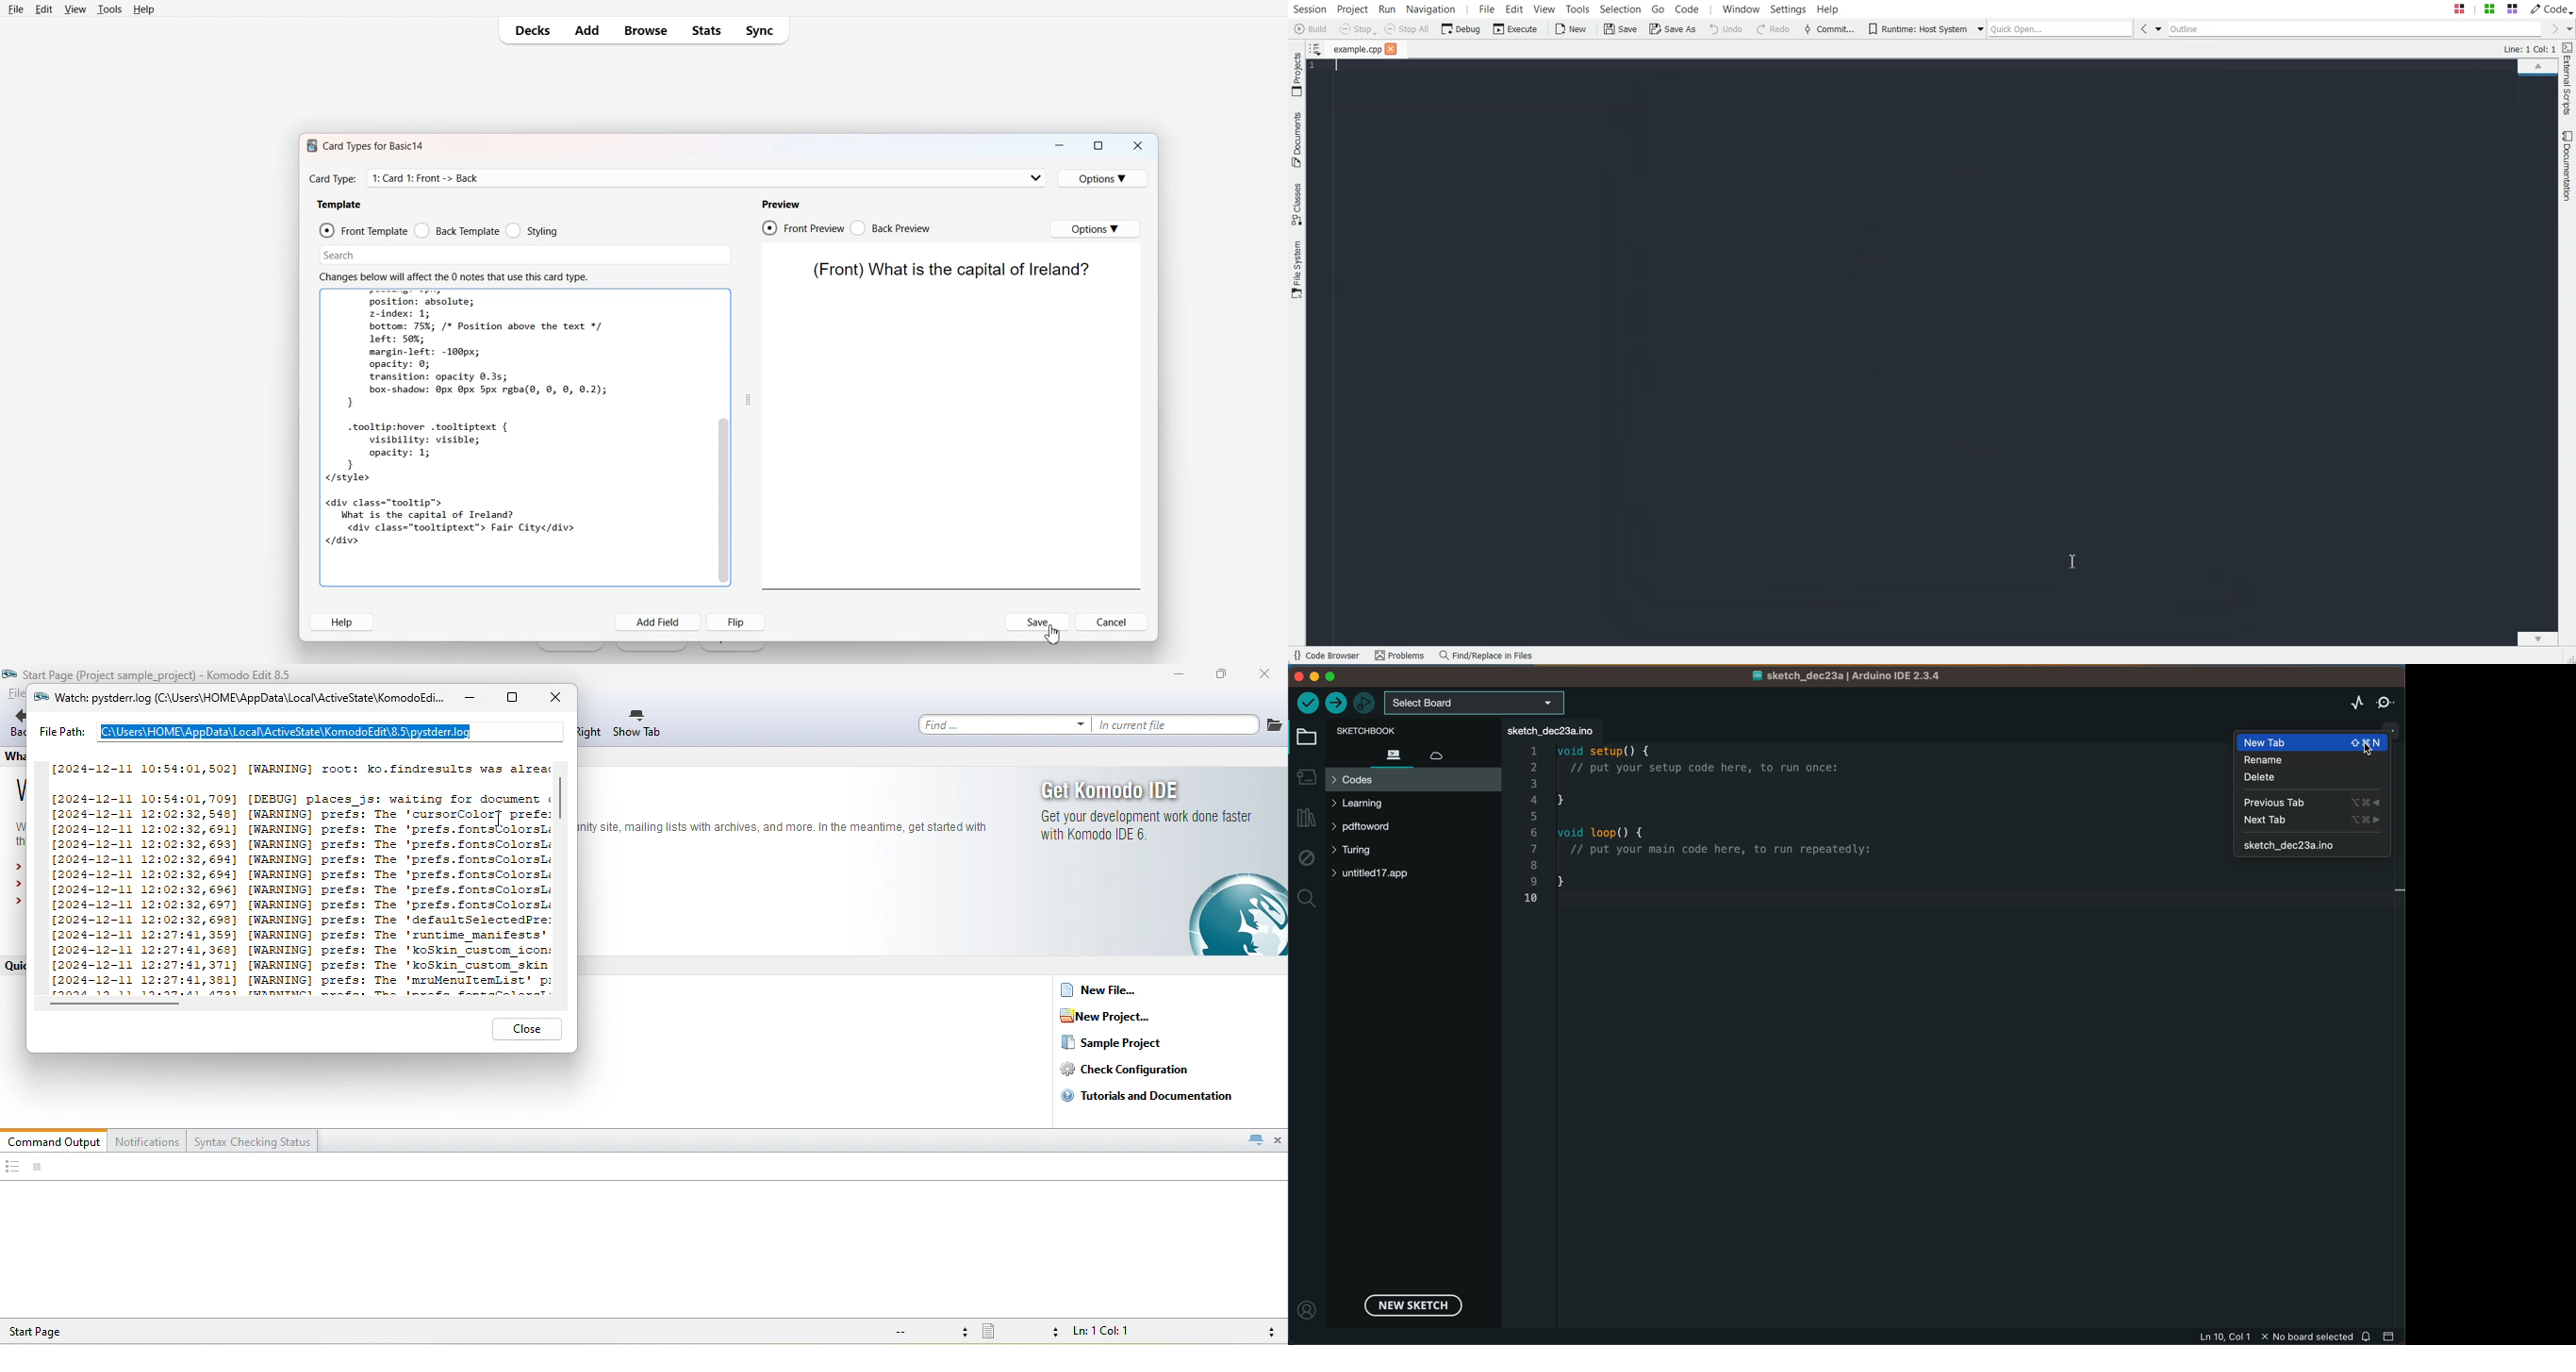 This screenshot has height=1372, width=2576. What do you see at coordinates (311, 146) in the screenshot?
I see `Software logo` at bounding box center [311, 146].